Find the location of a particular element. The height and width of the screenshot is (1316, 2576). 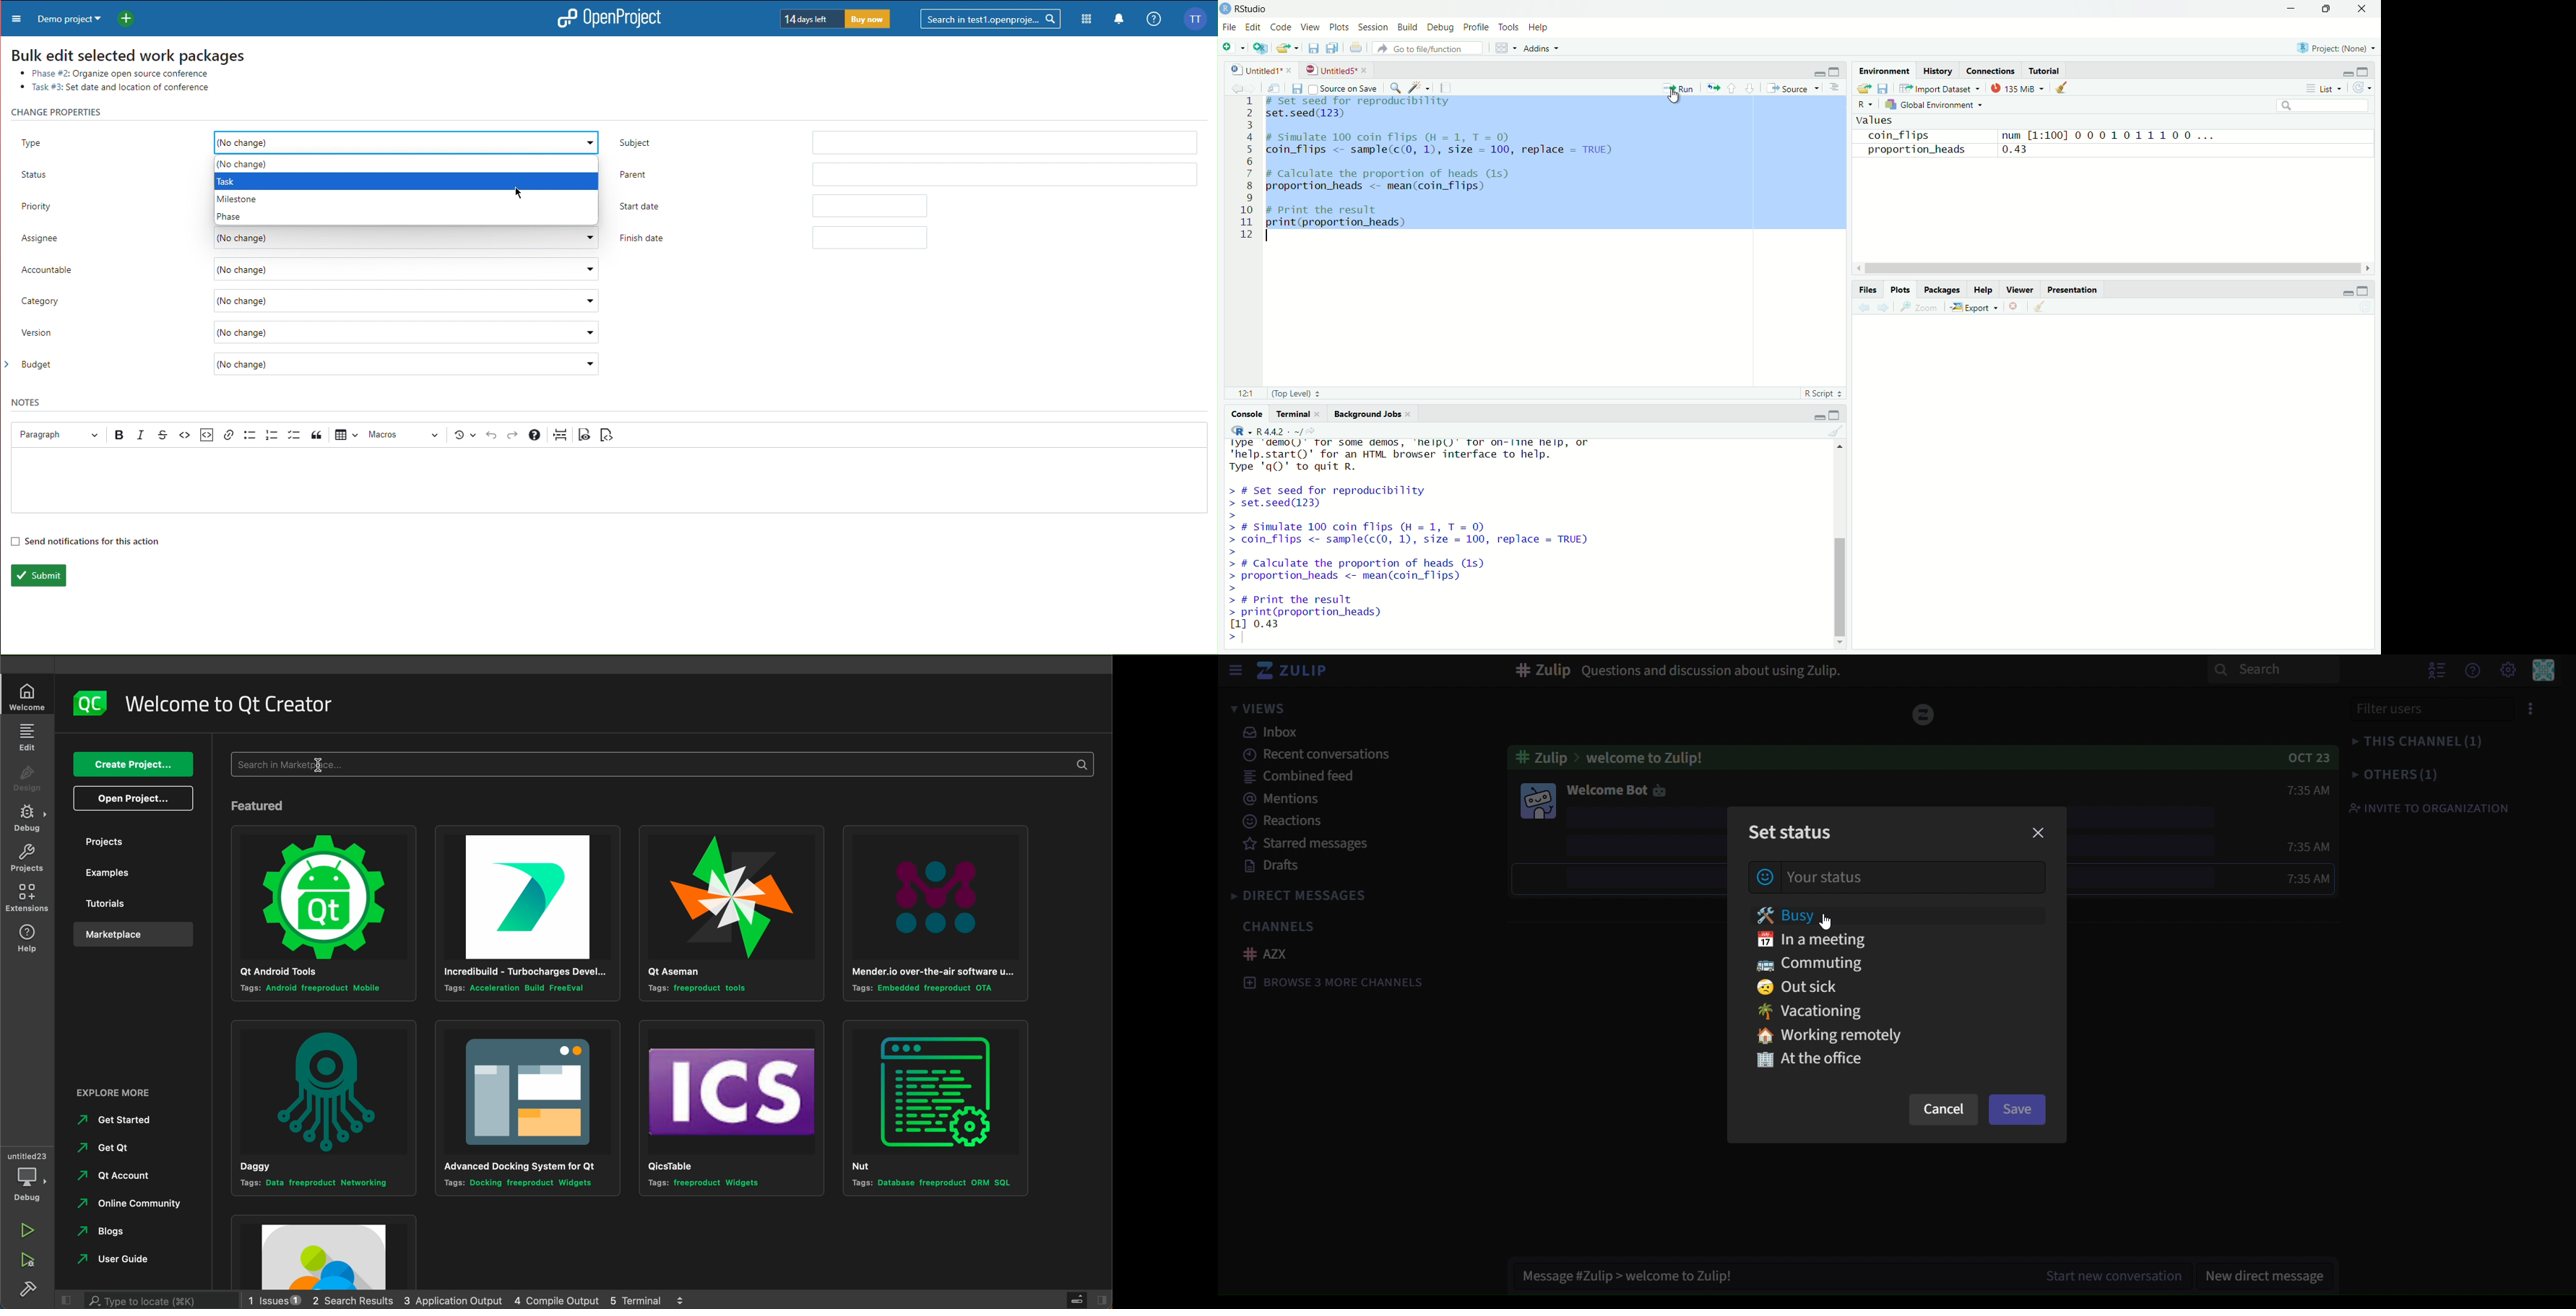

Modules is located at coordinates (1087, 19).